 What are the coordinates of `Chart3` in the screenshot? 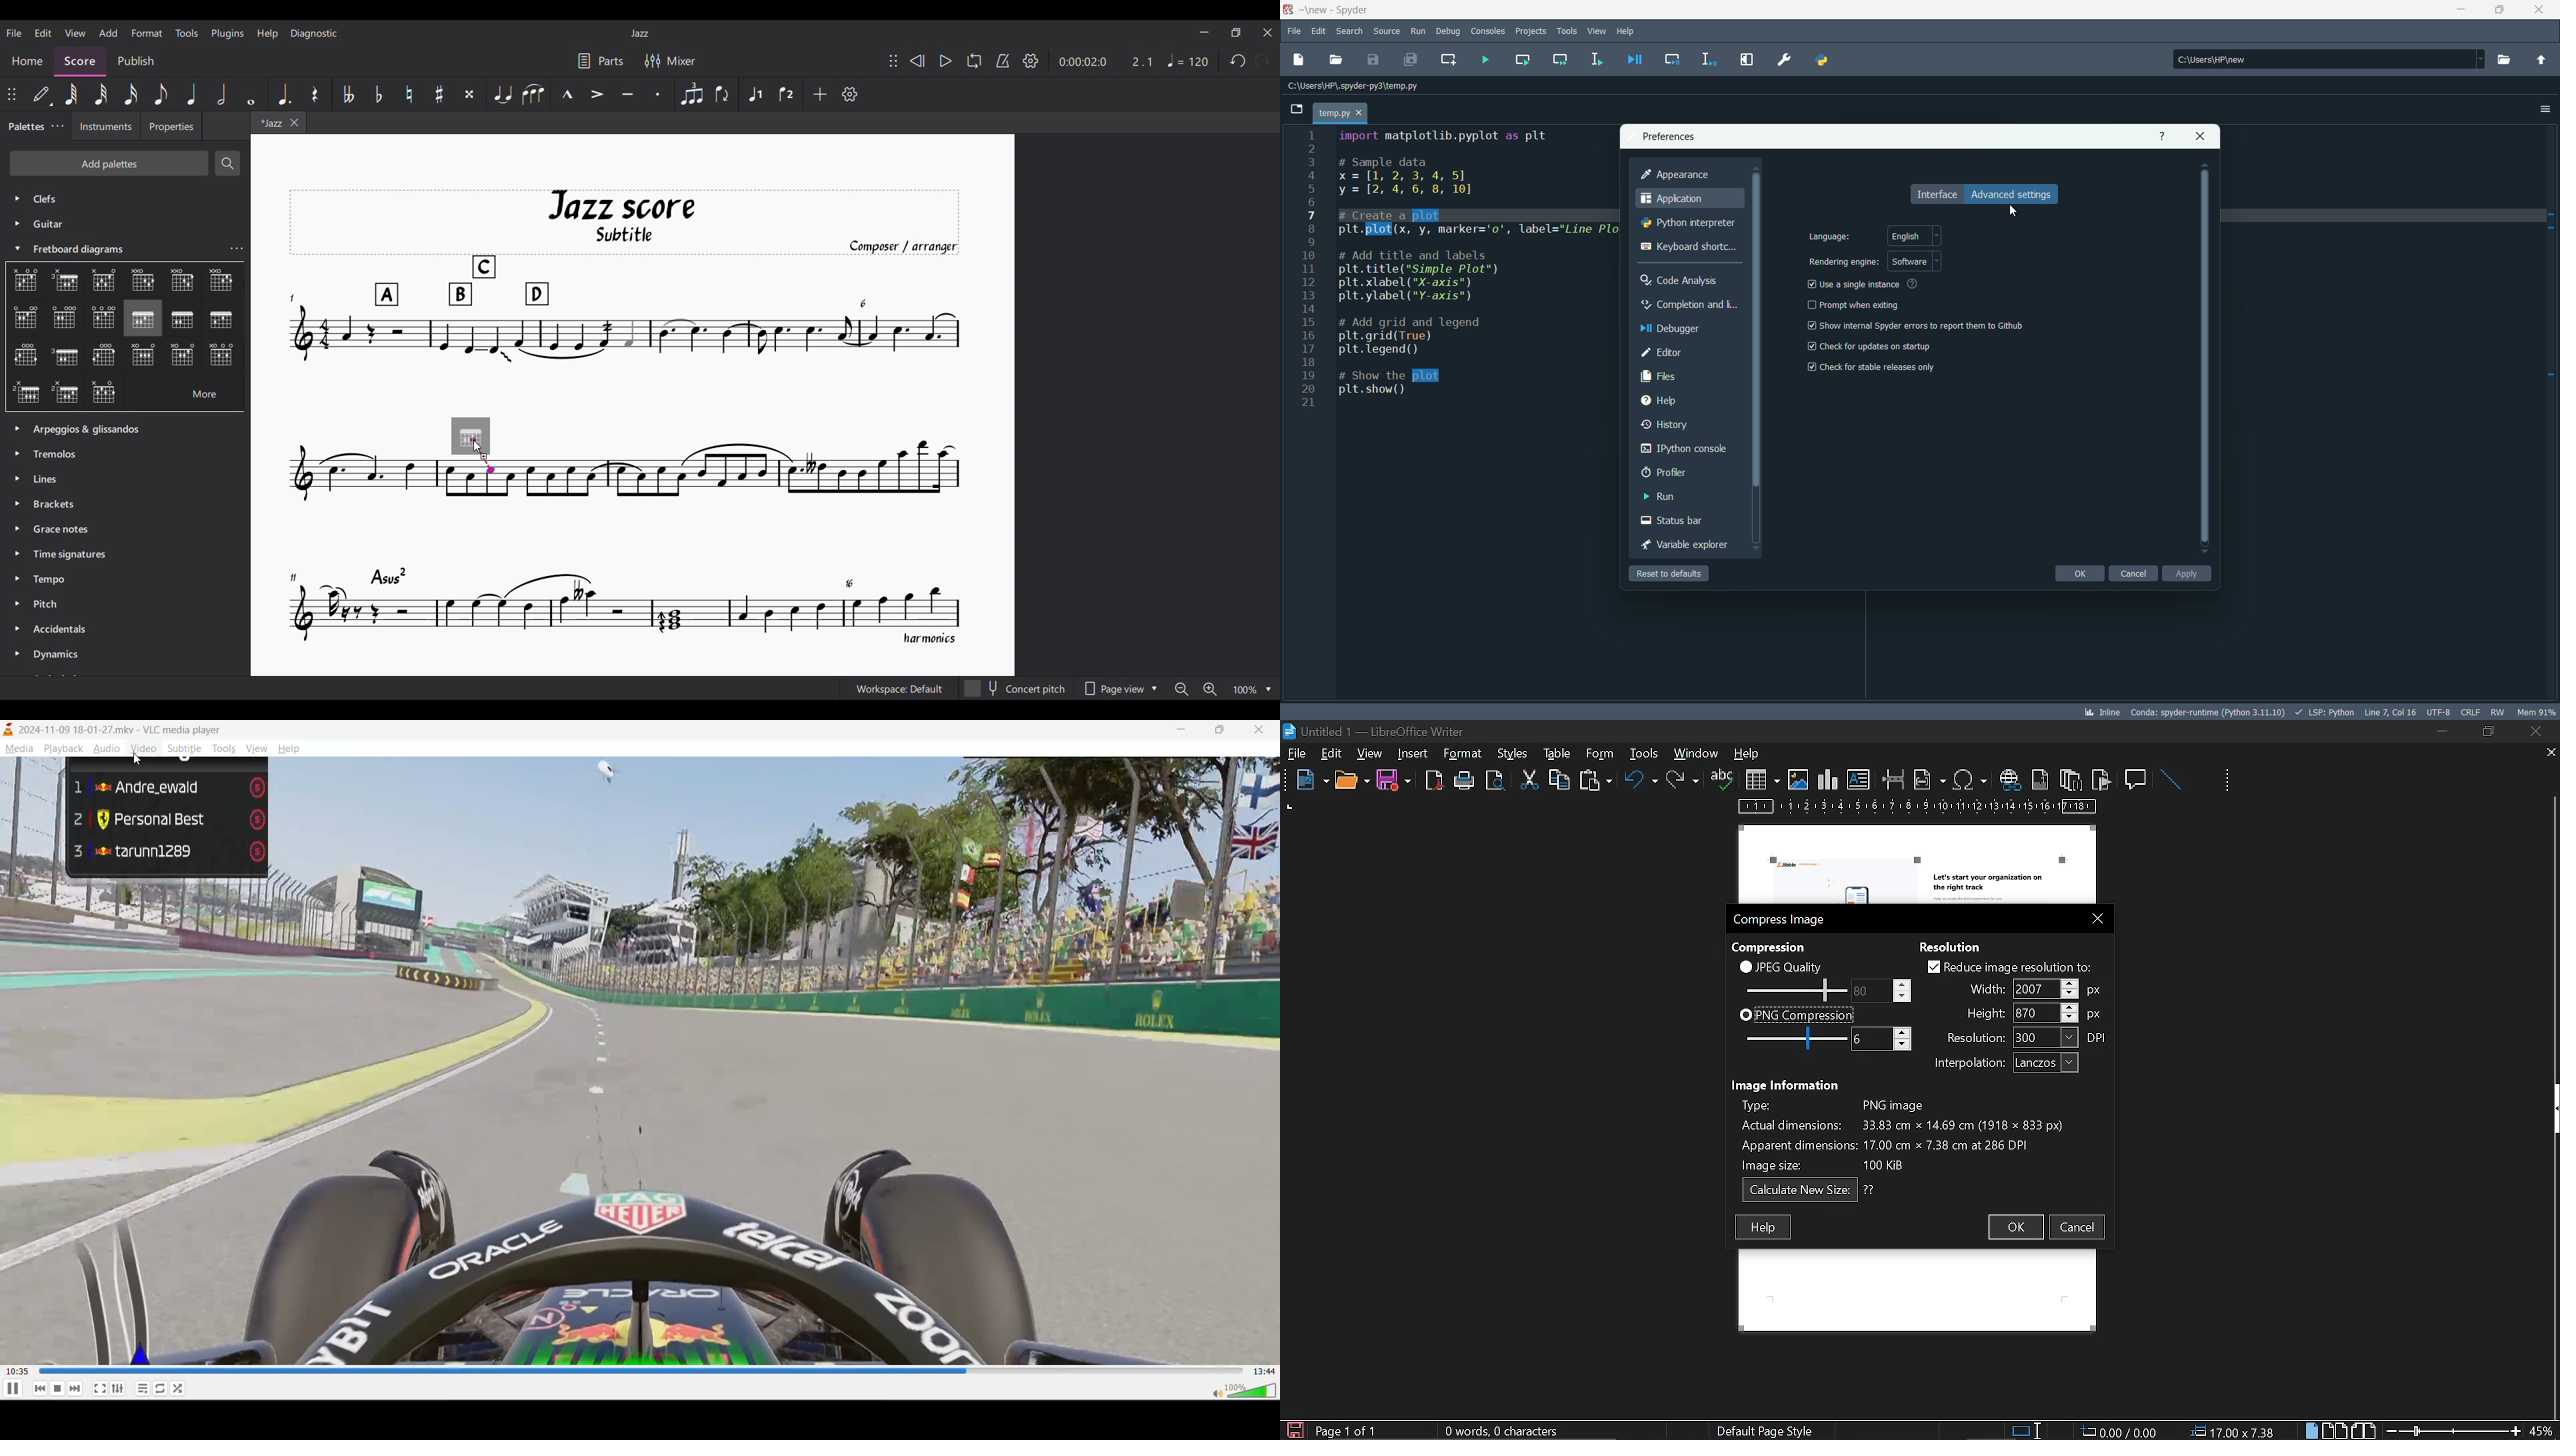 It's located at (105, 281).